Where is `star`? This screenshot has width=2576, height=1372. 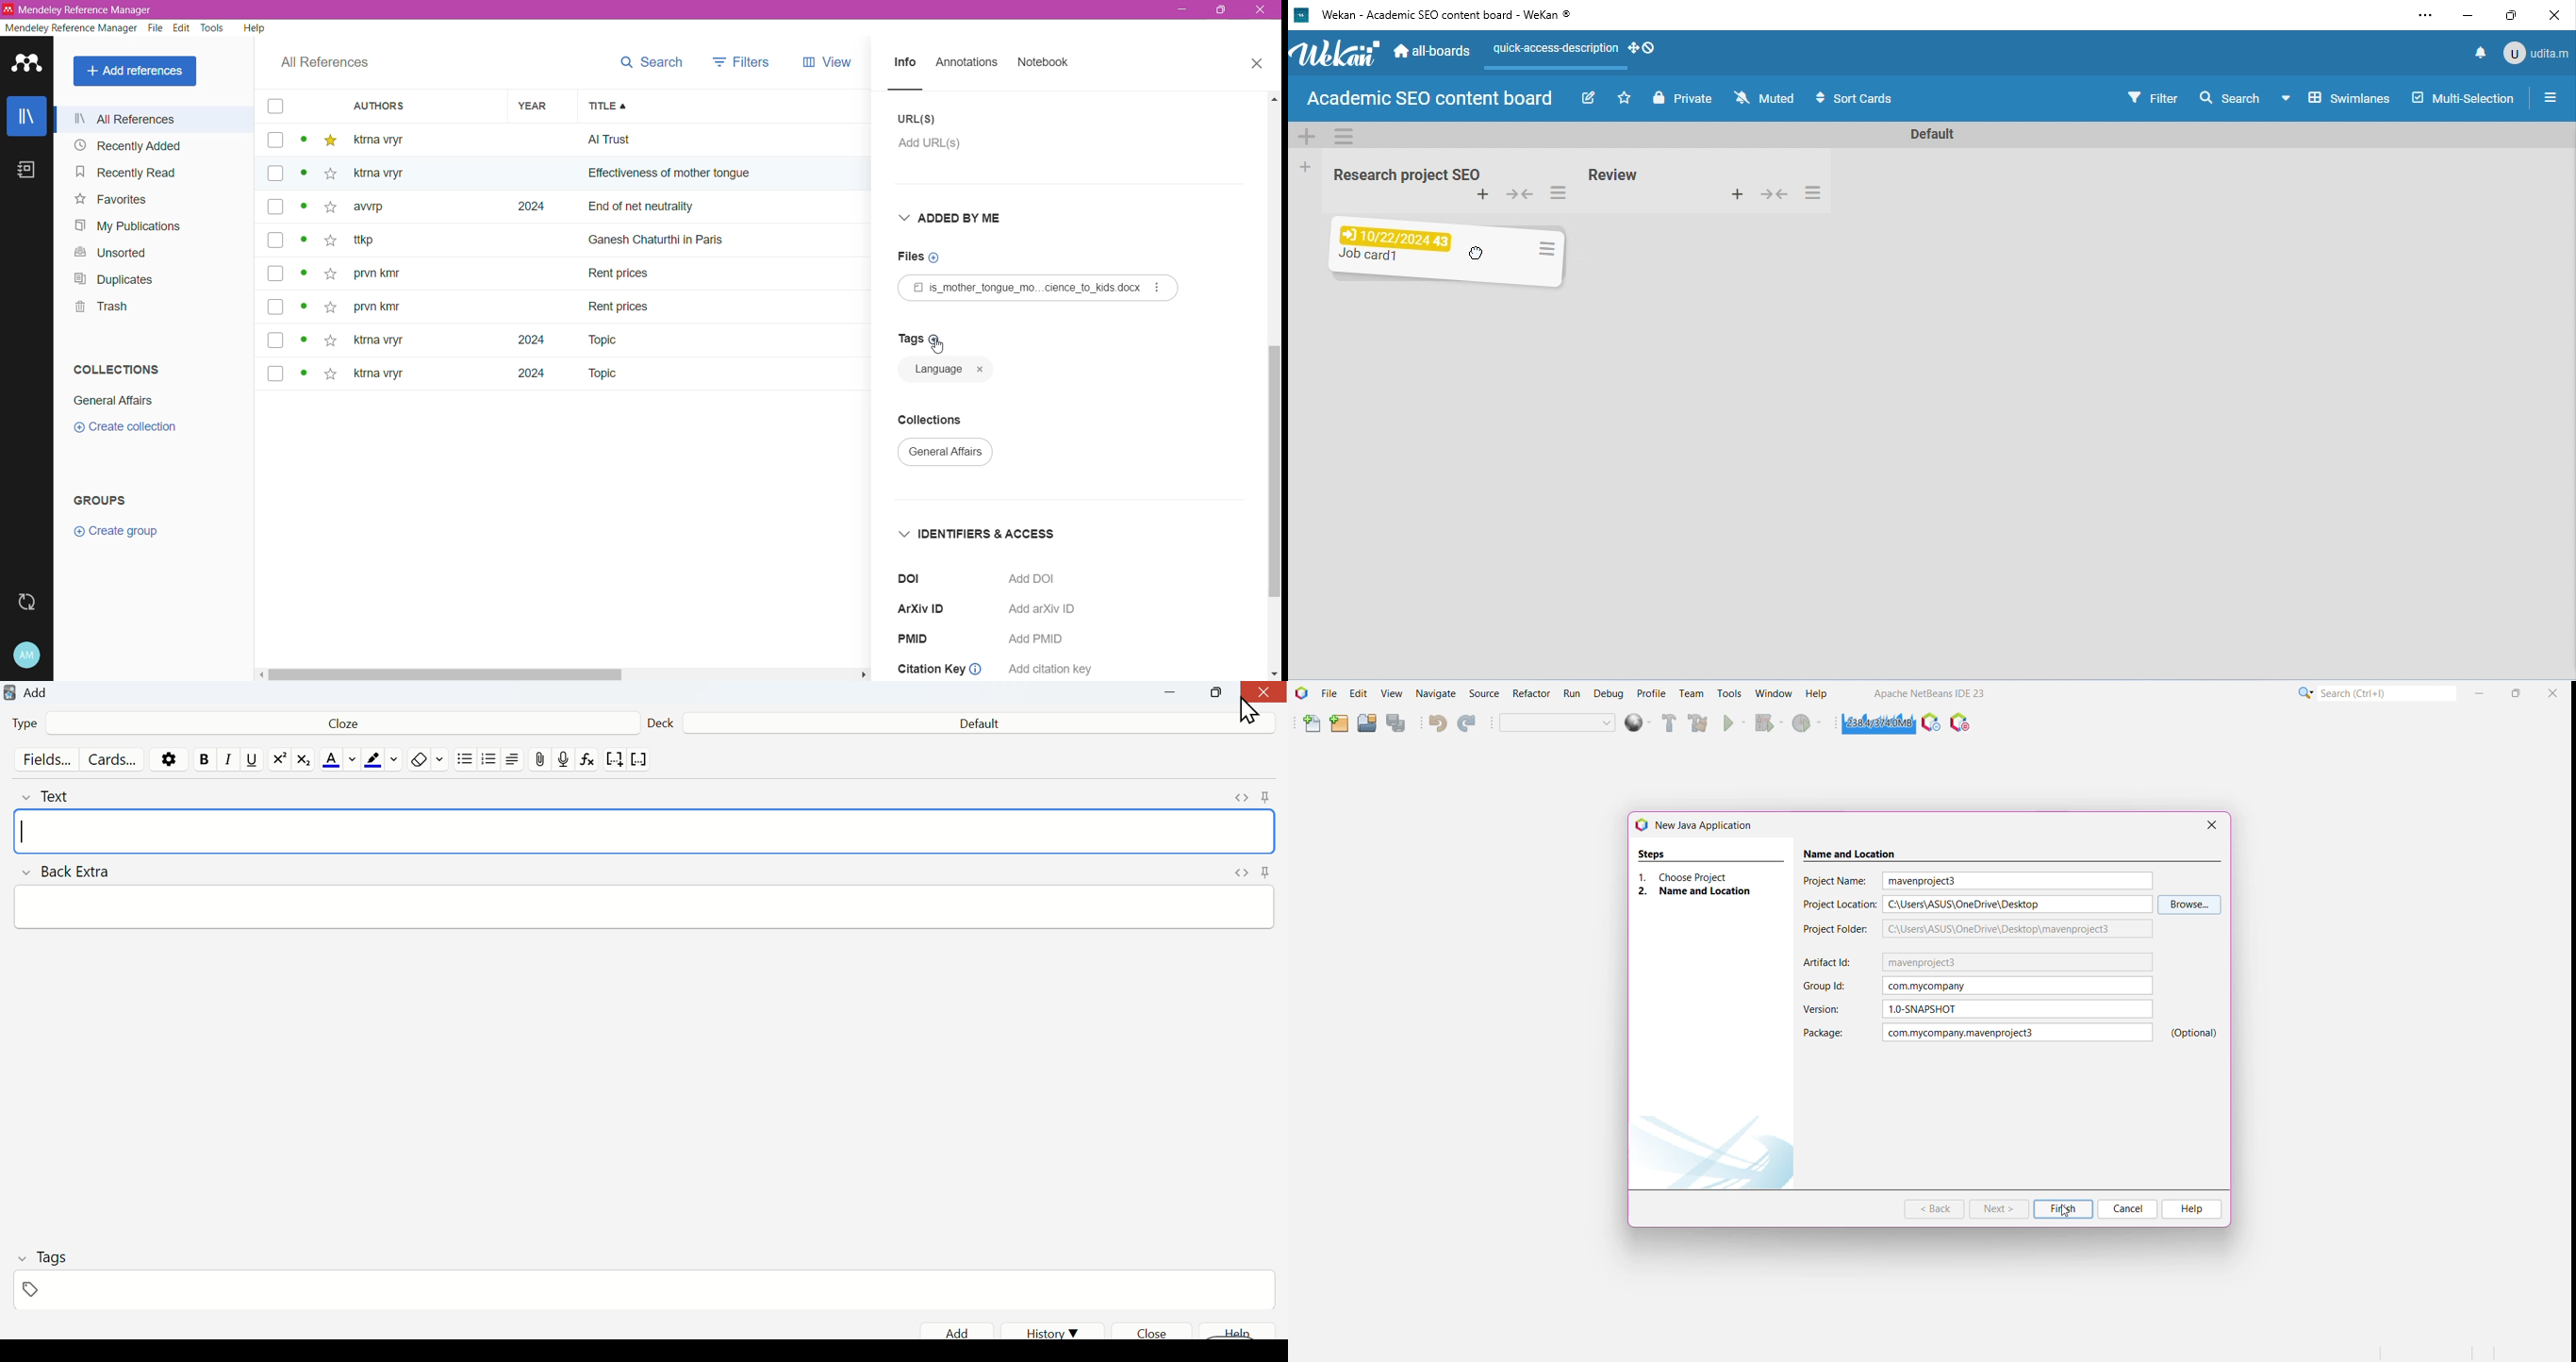 star is located at coordinates (329, 304).